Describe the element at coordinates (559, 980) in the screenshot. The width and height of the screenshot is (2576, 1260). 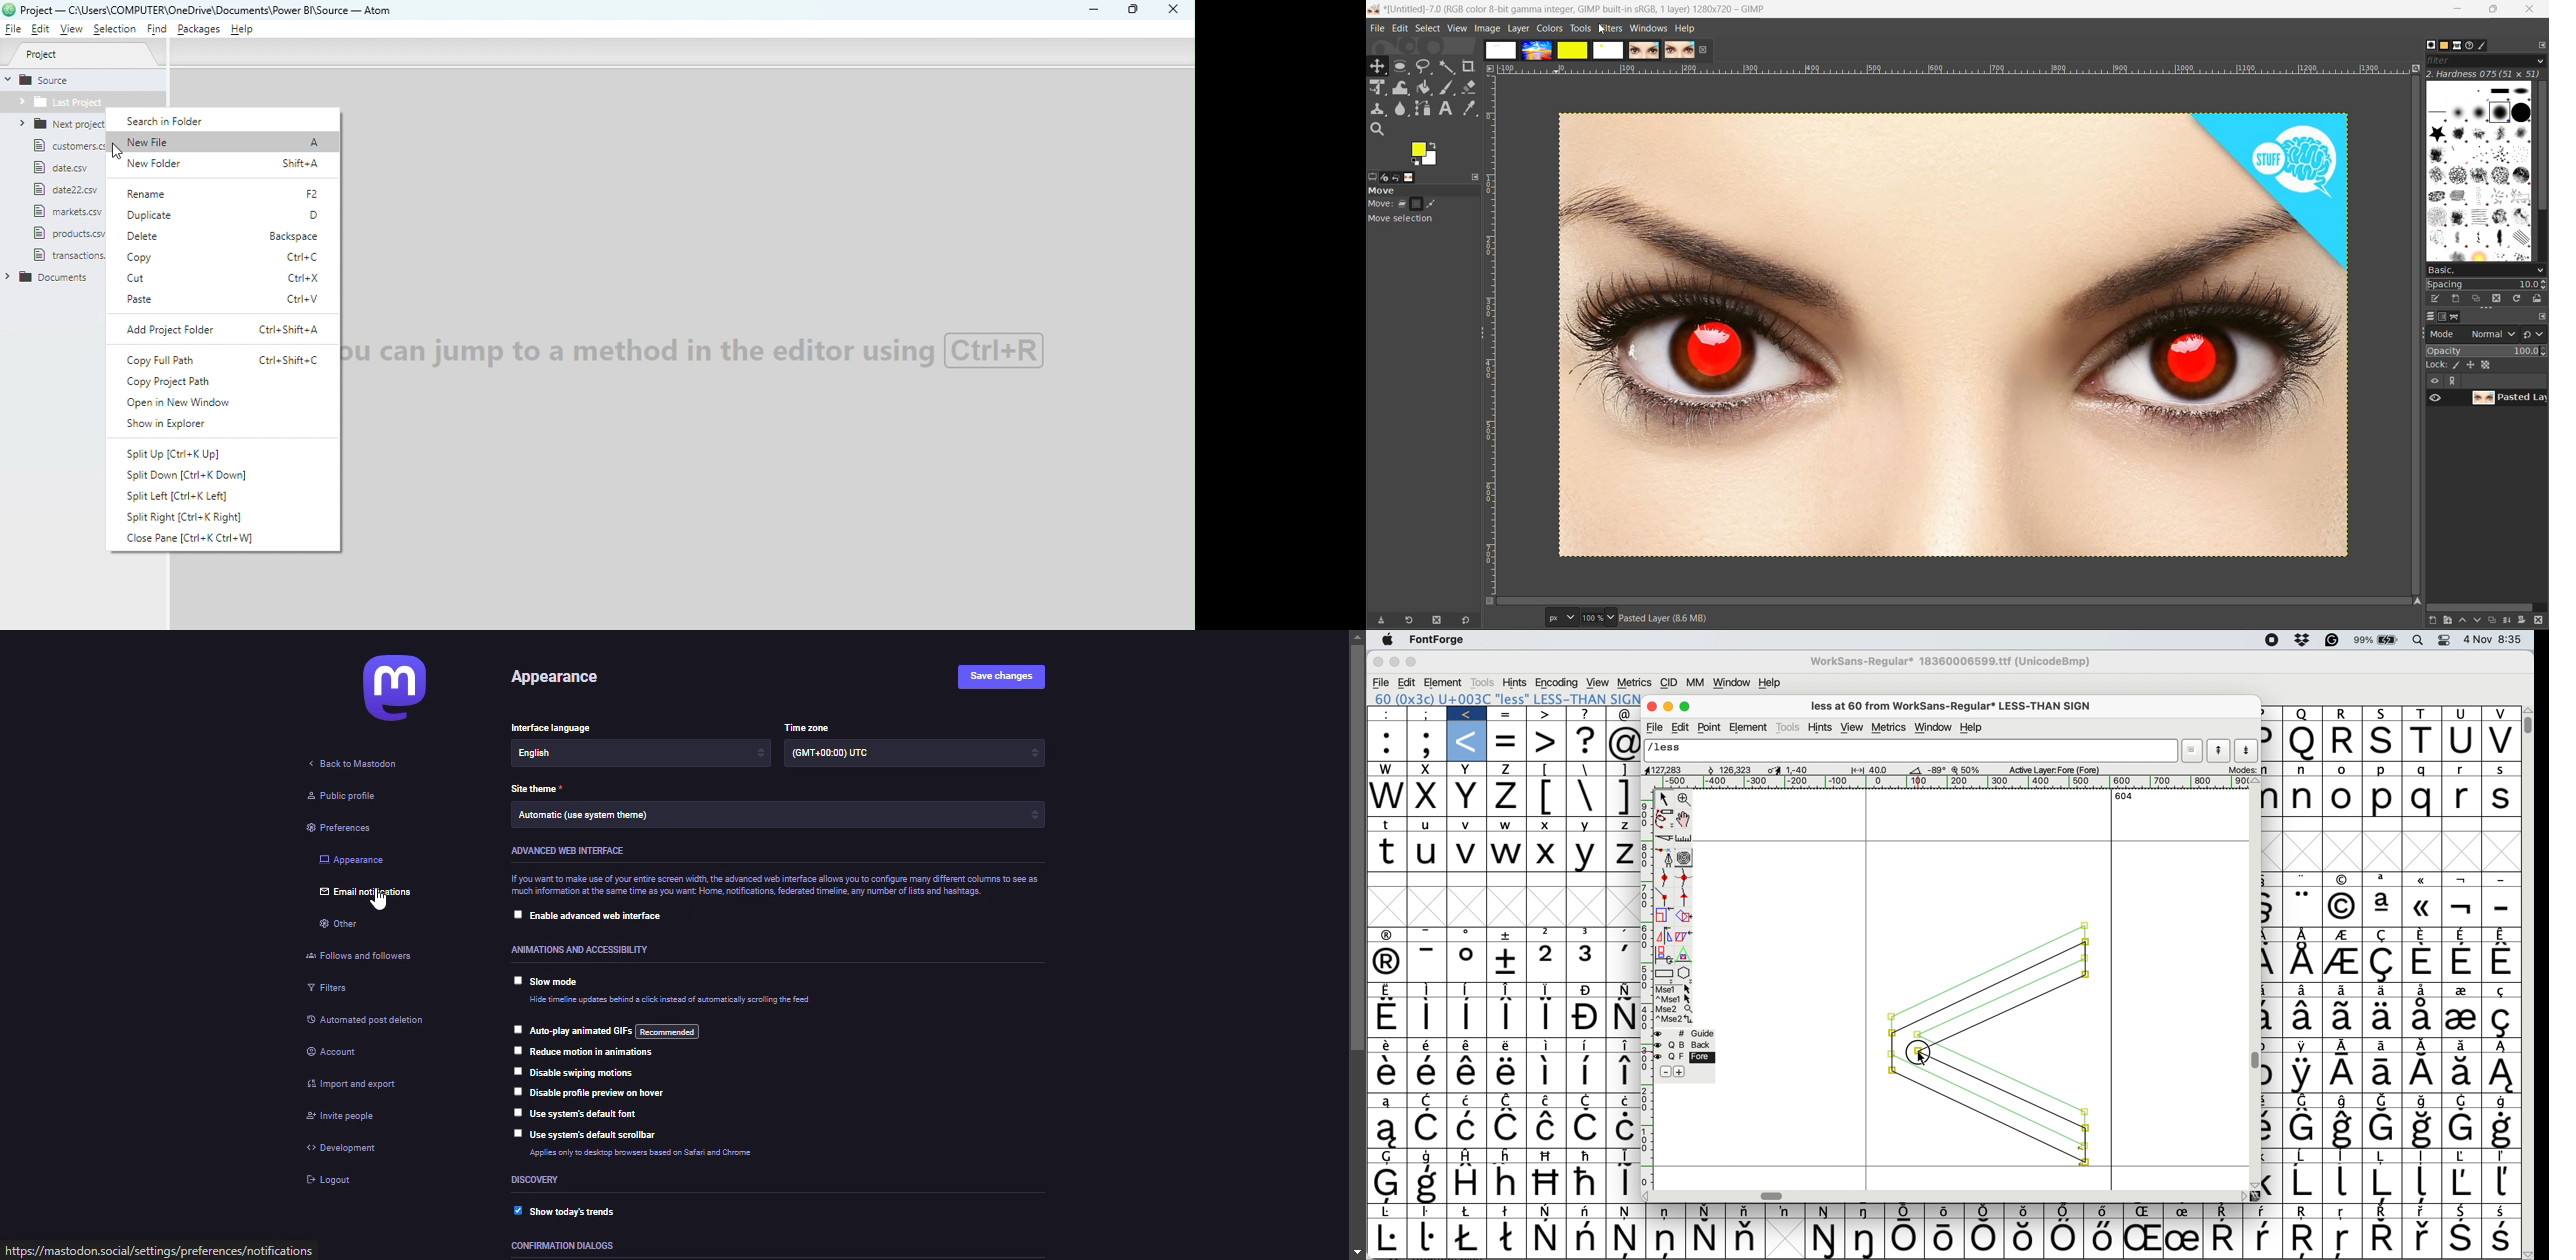
I see `slow mode` at that location.